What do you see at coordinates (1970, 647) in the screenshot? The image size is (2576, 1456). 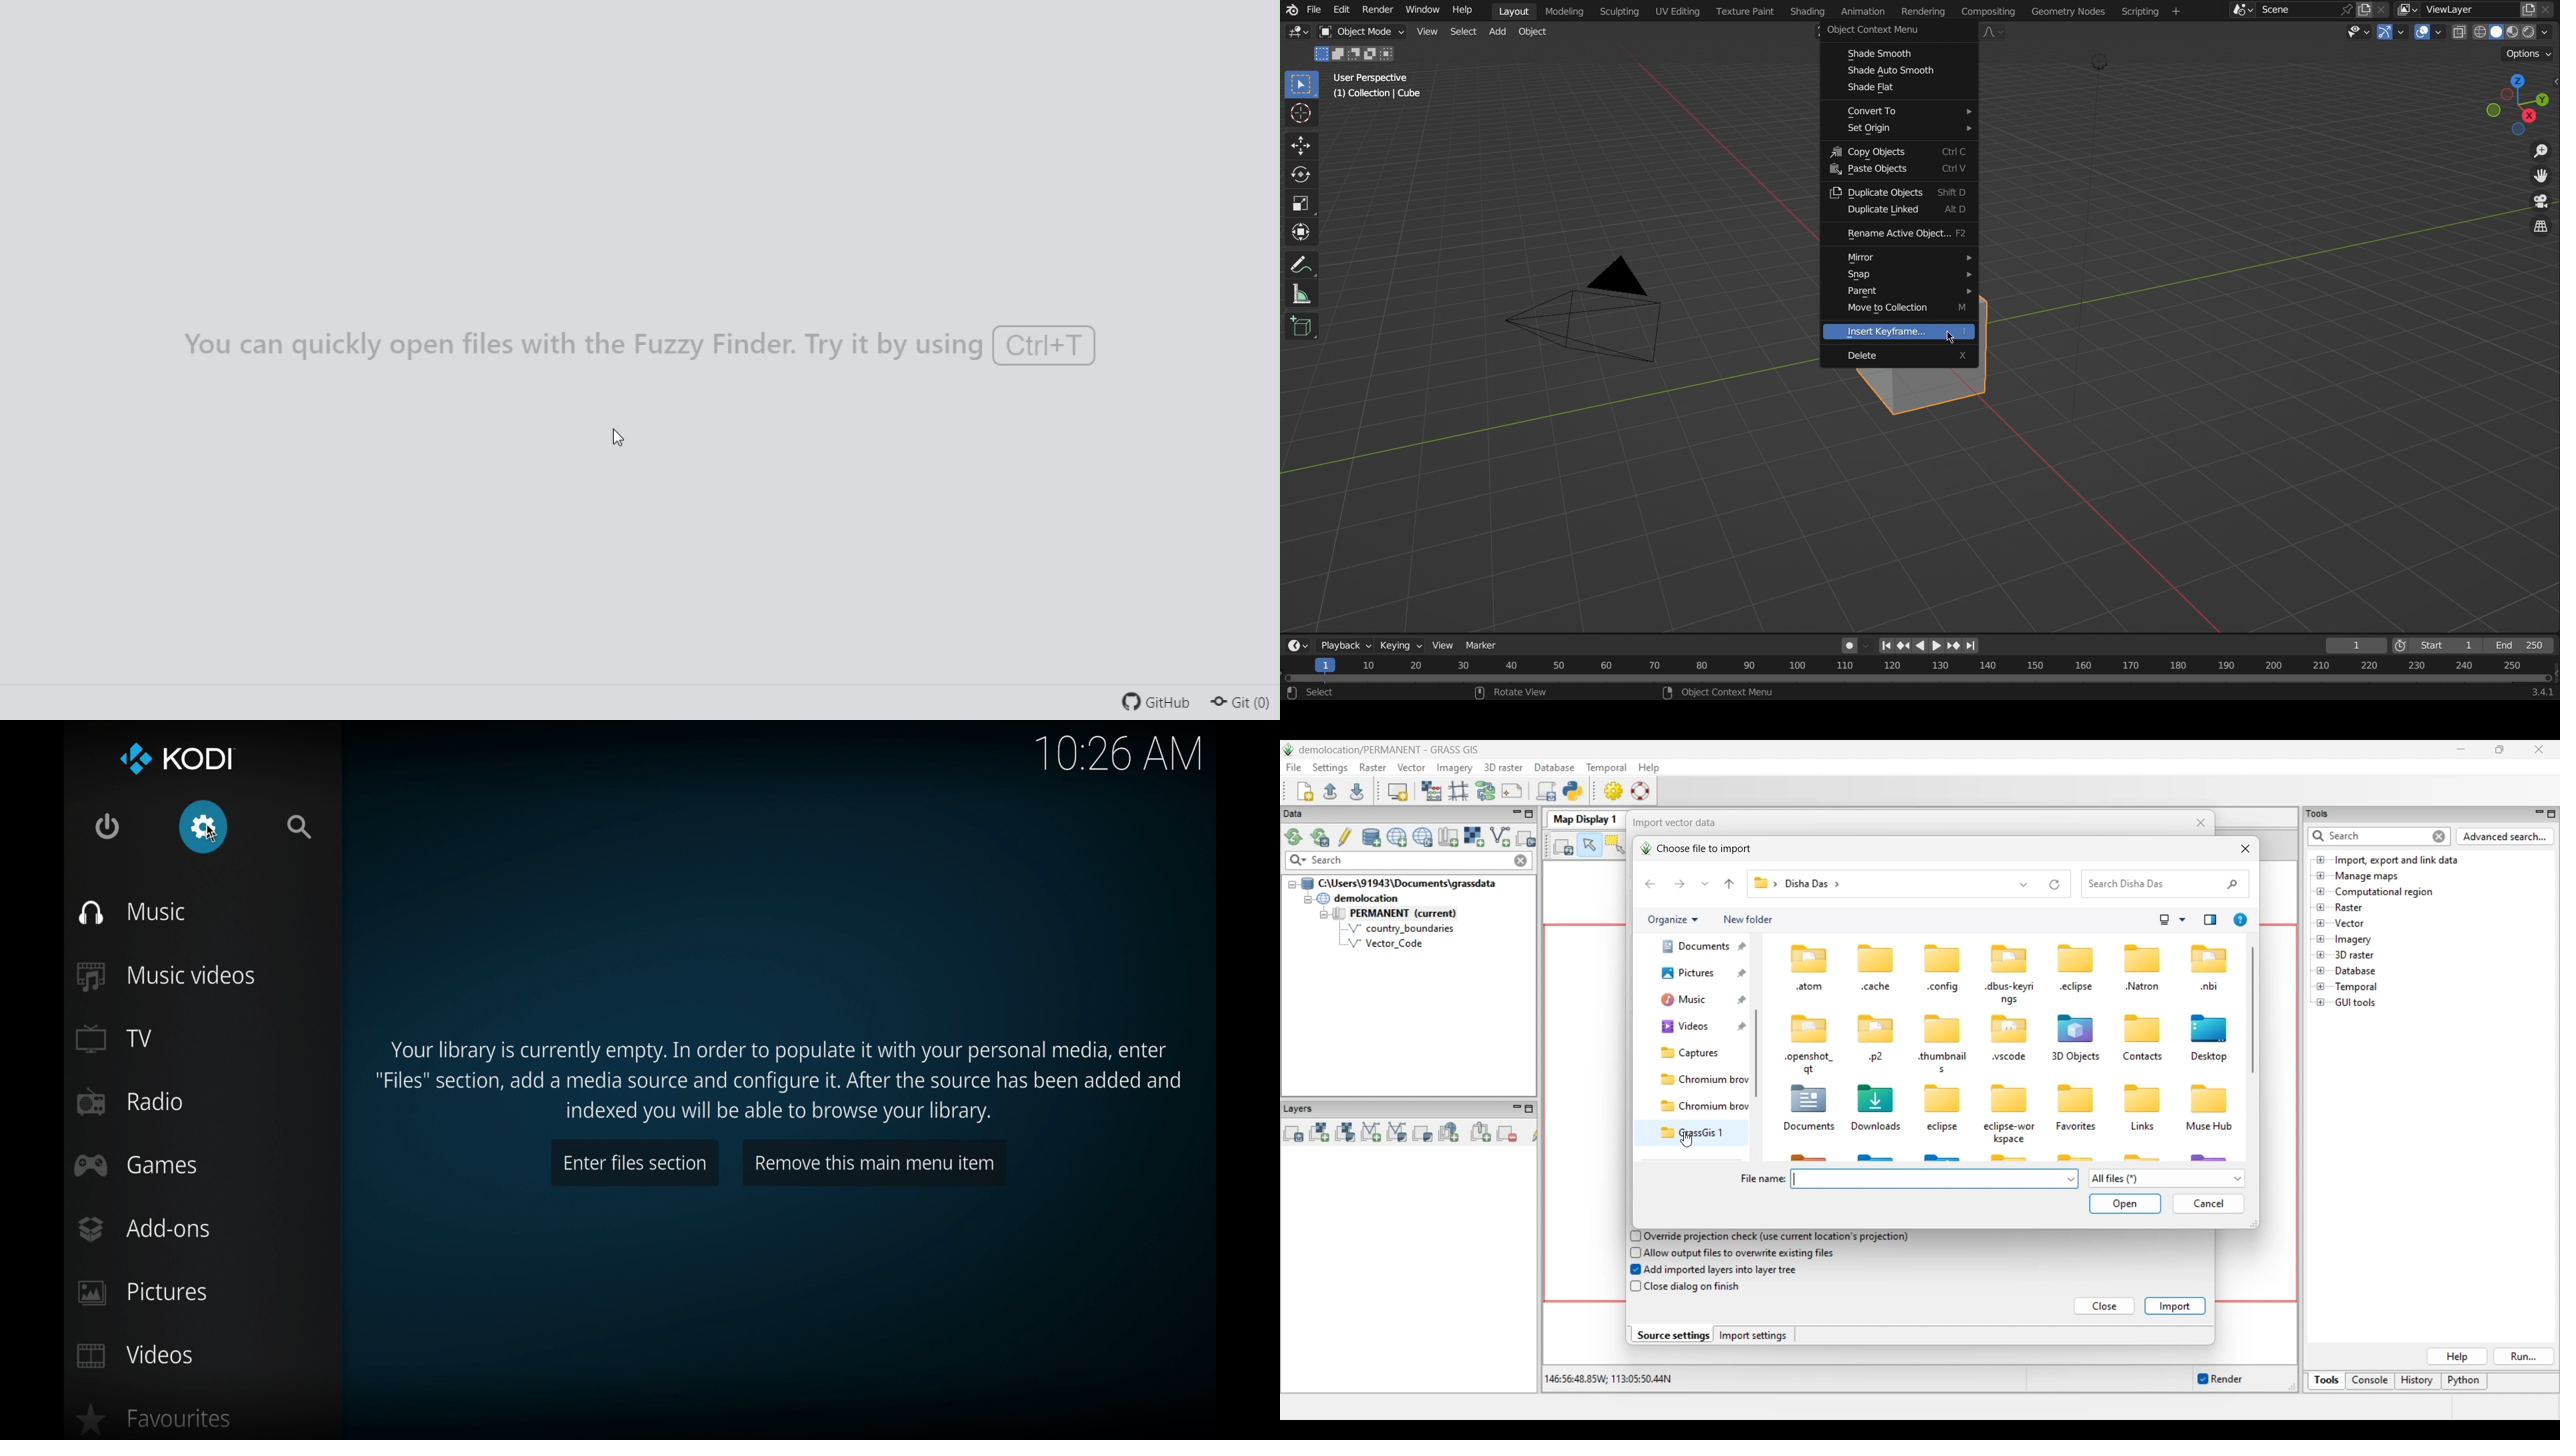 I see `Last page` at bounding box center [1970, 647].